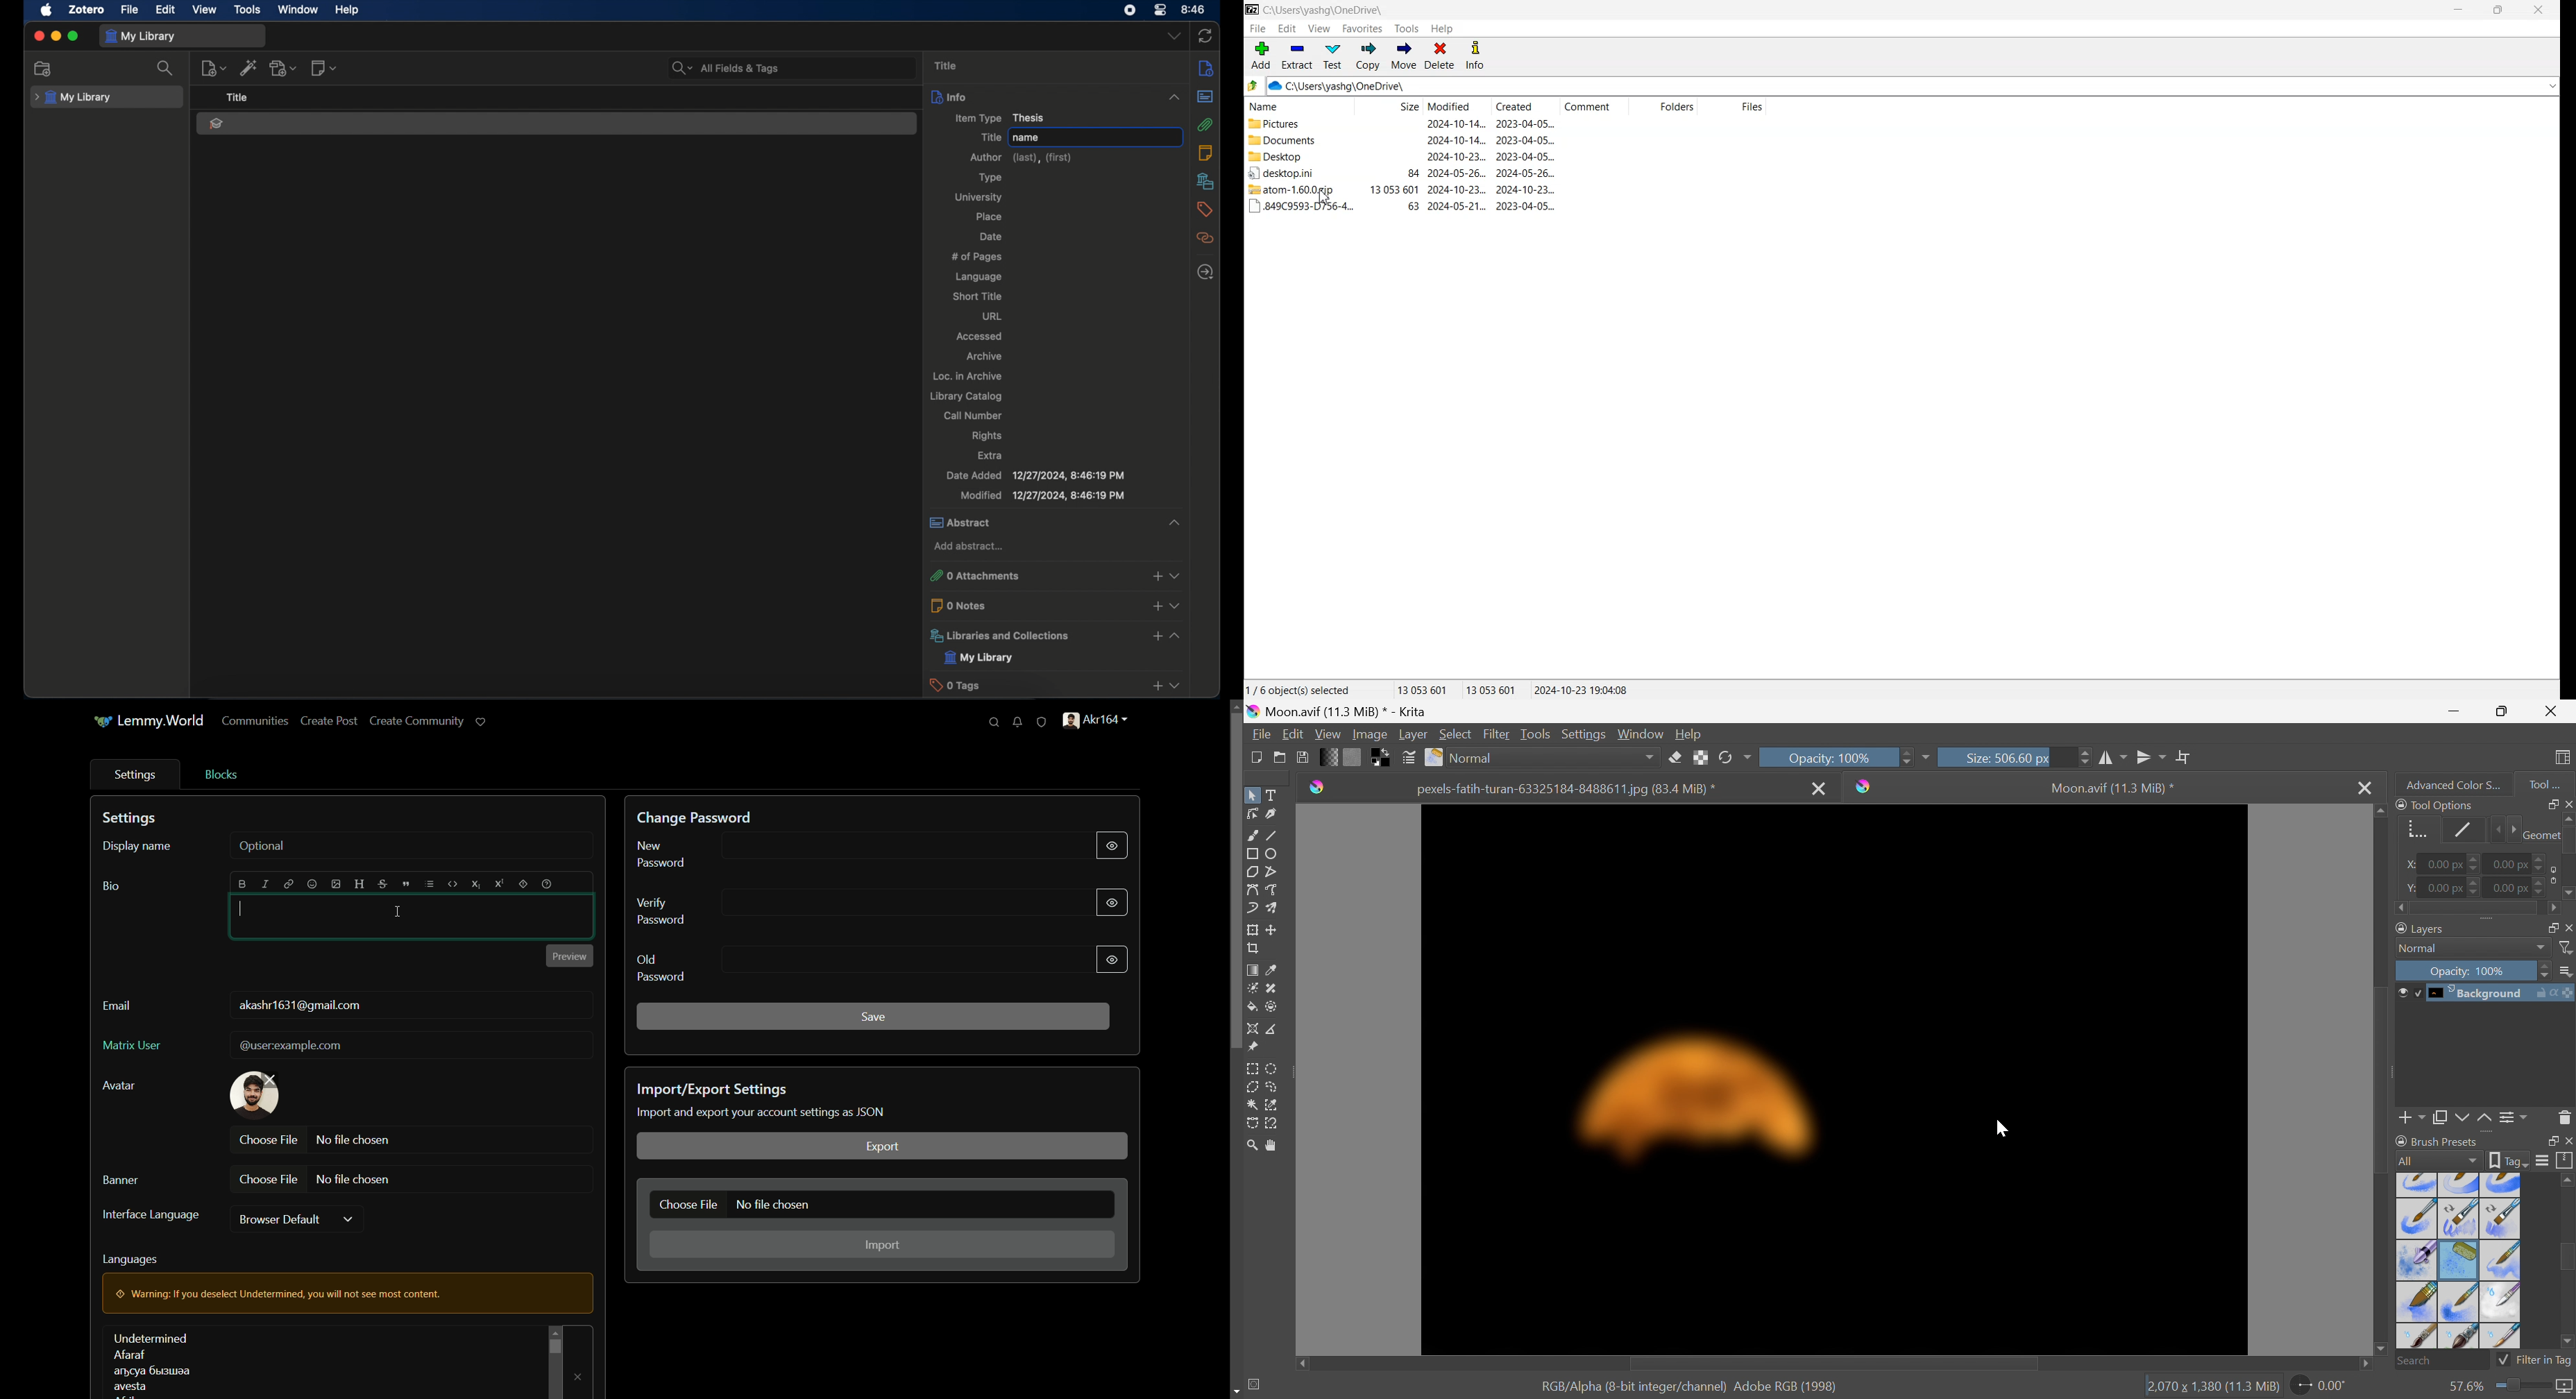  I want to click on add abstract, so click(968, 547).